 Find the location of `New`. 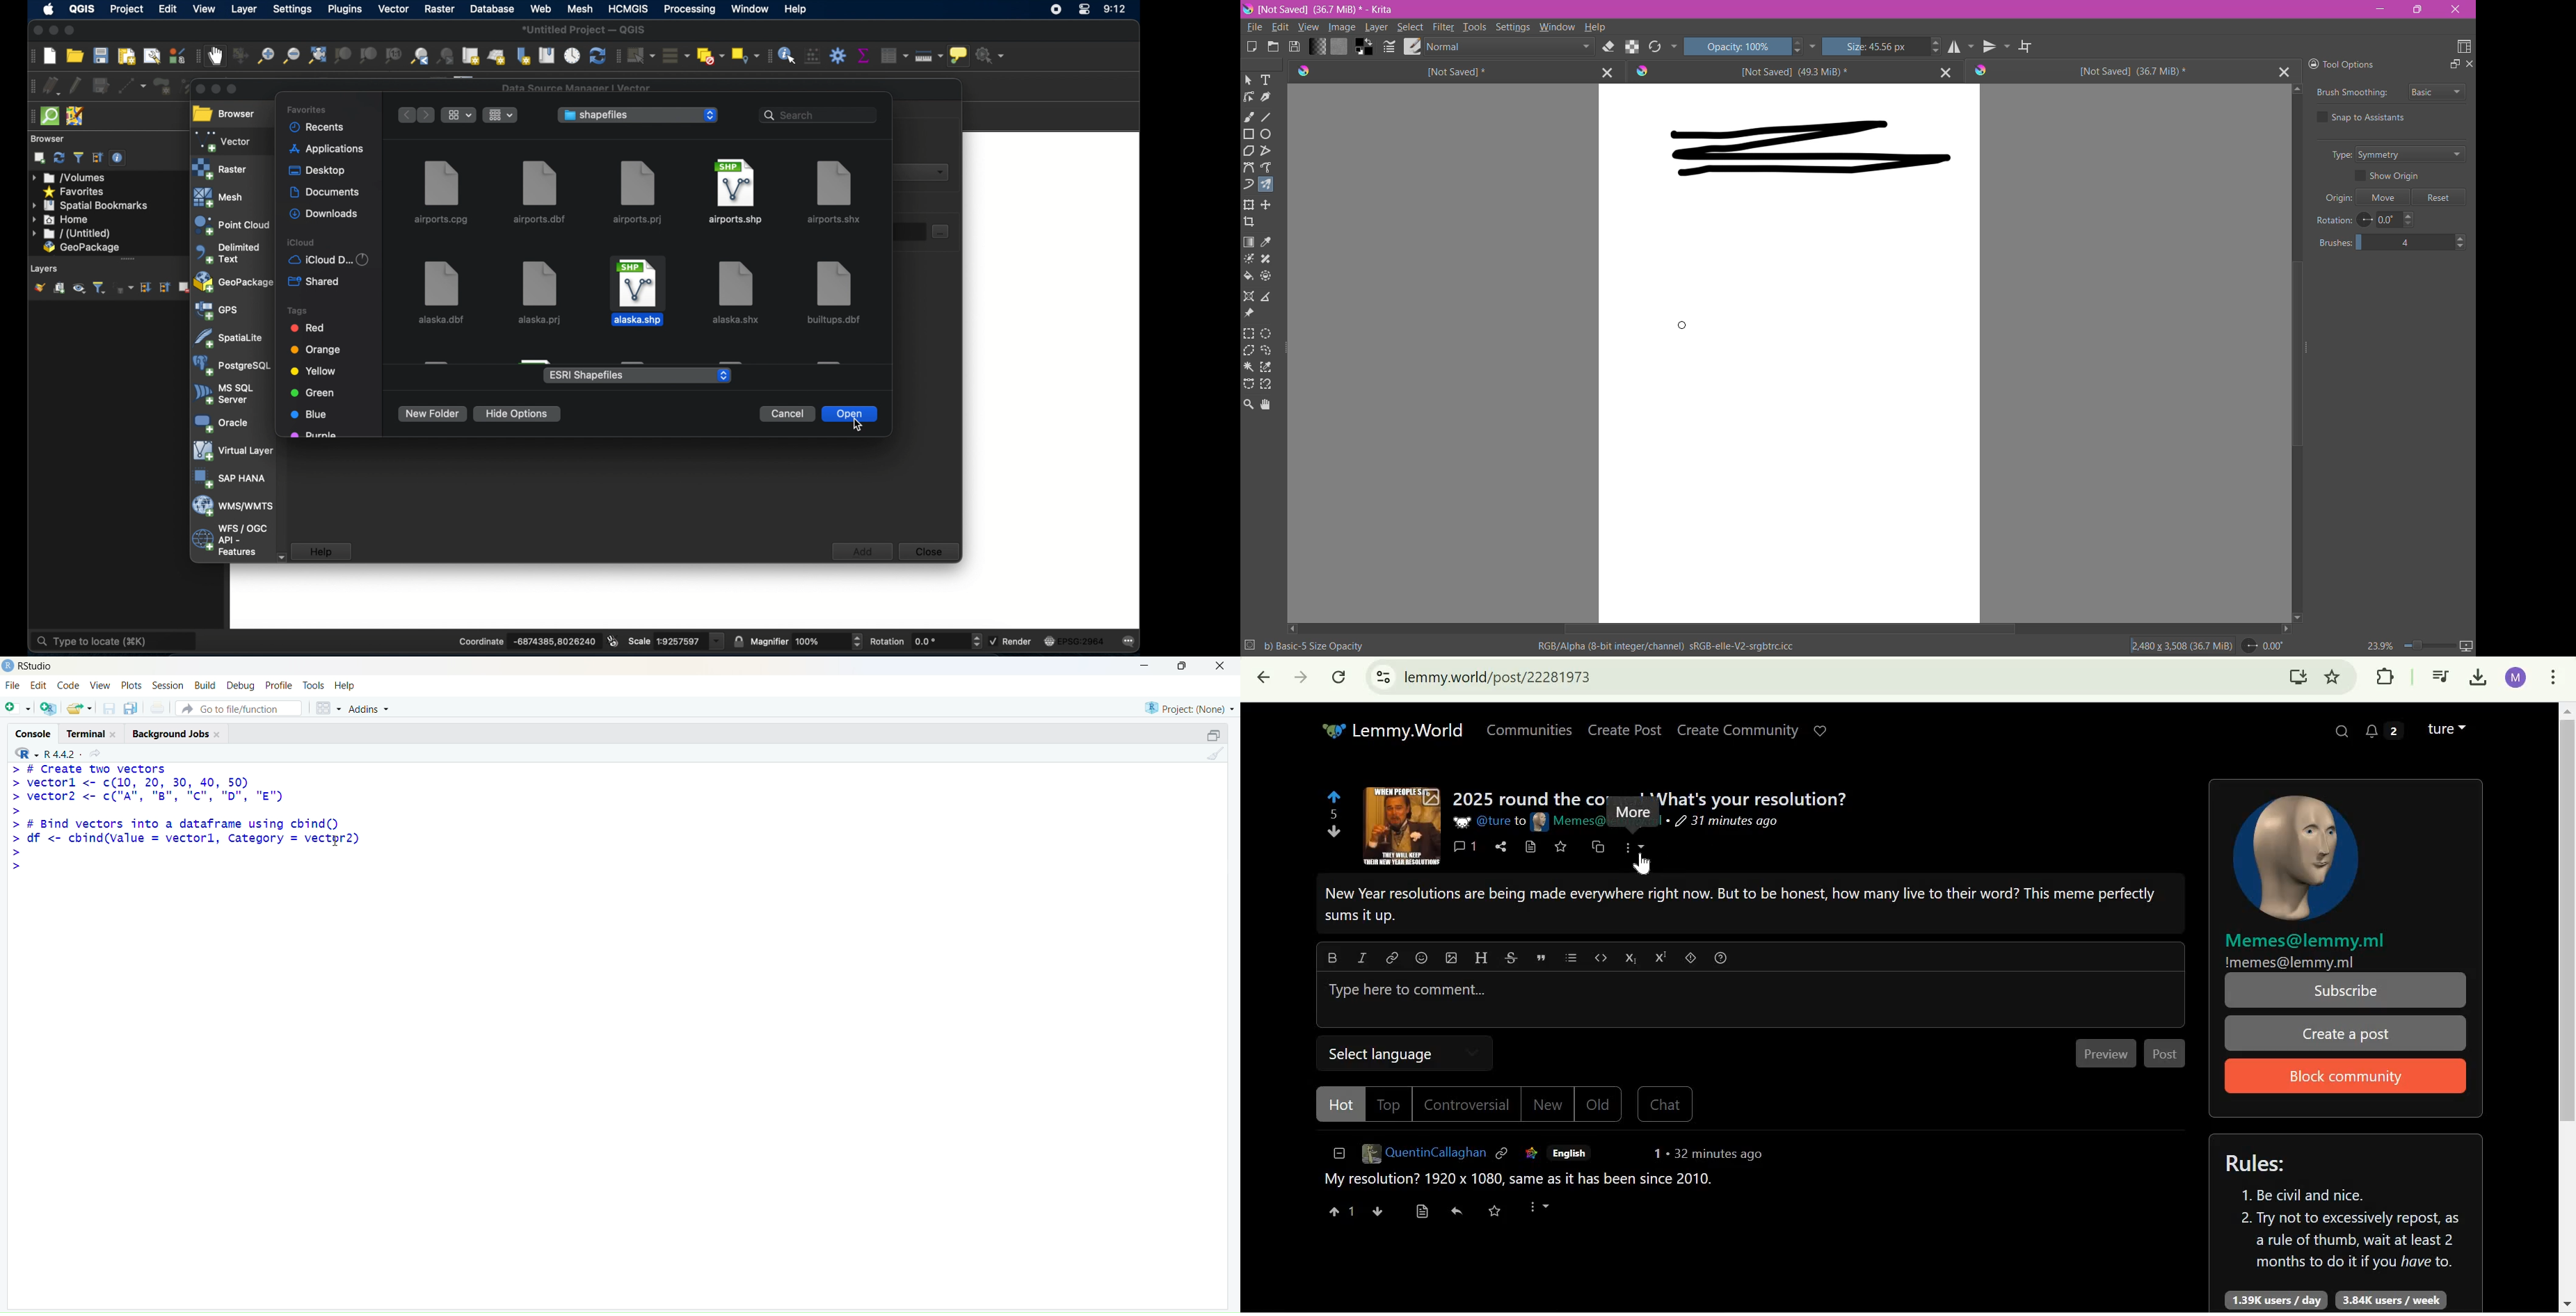

New is located at coordinates (1550, 1106).